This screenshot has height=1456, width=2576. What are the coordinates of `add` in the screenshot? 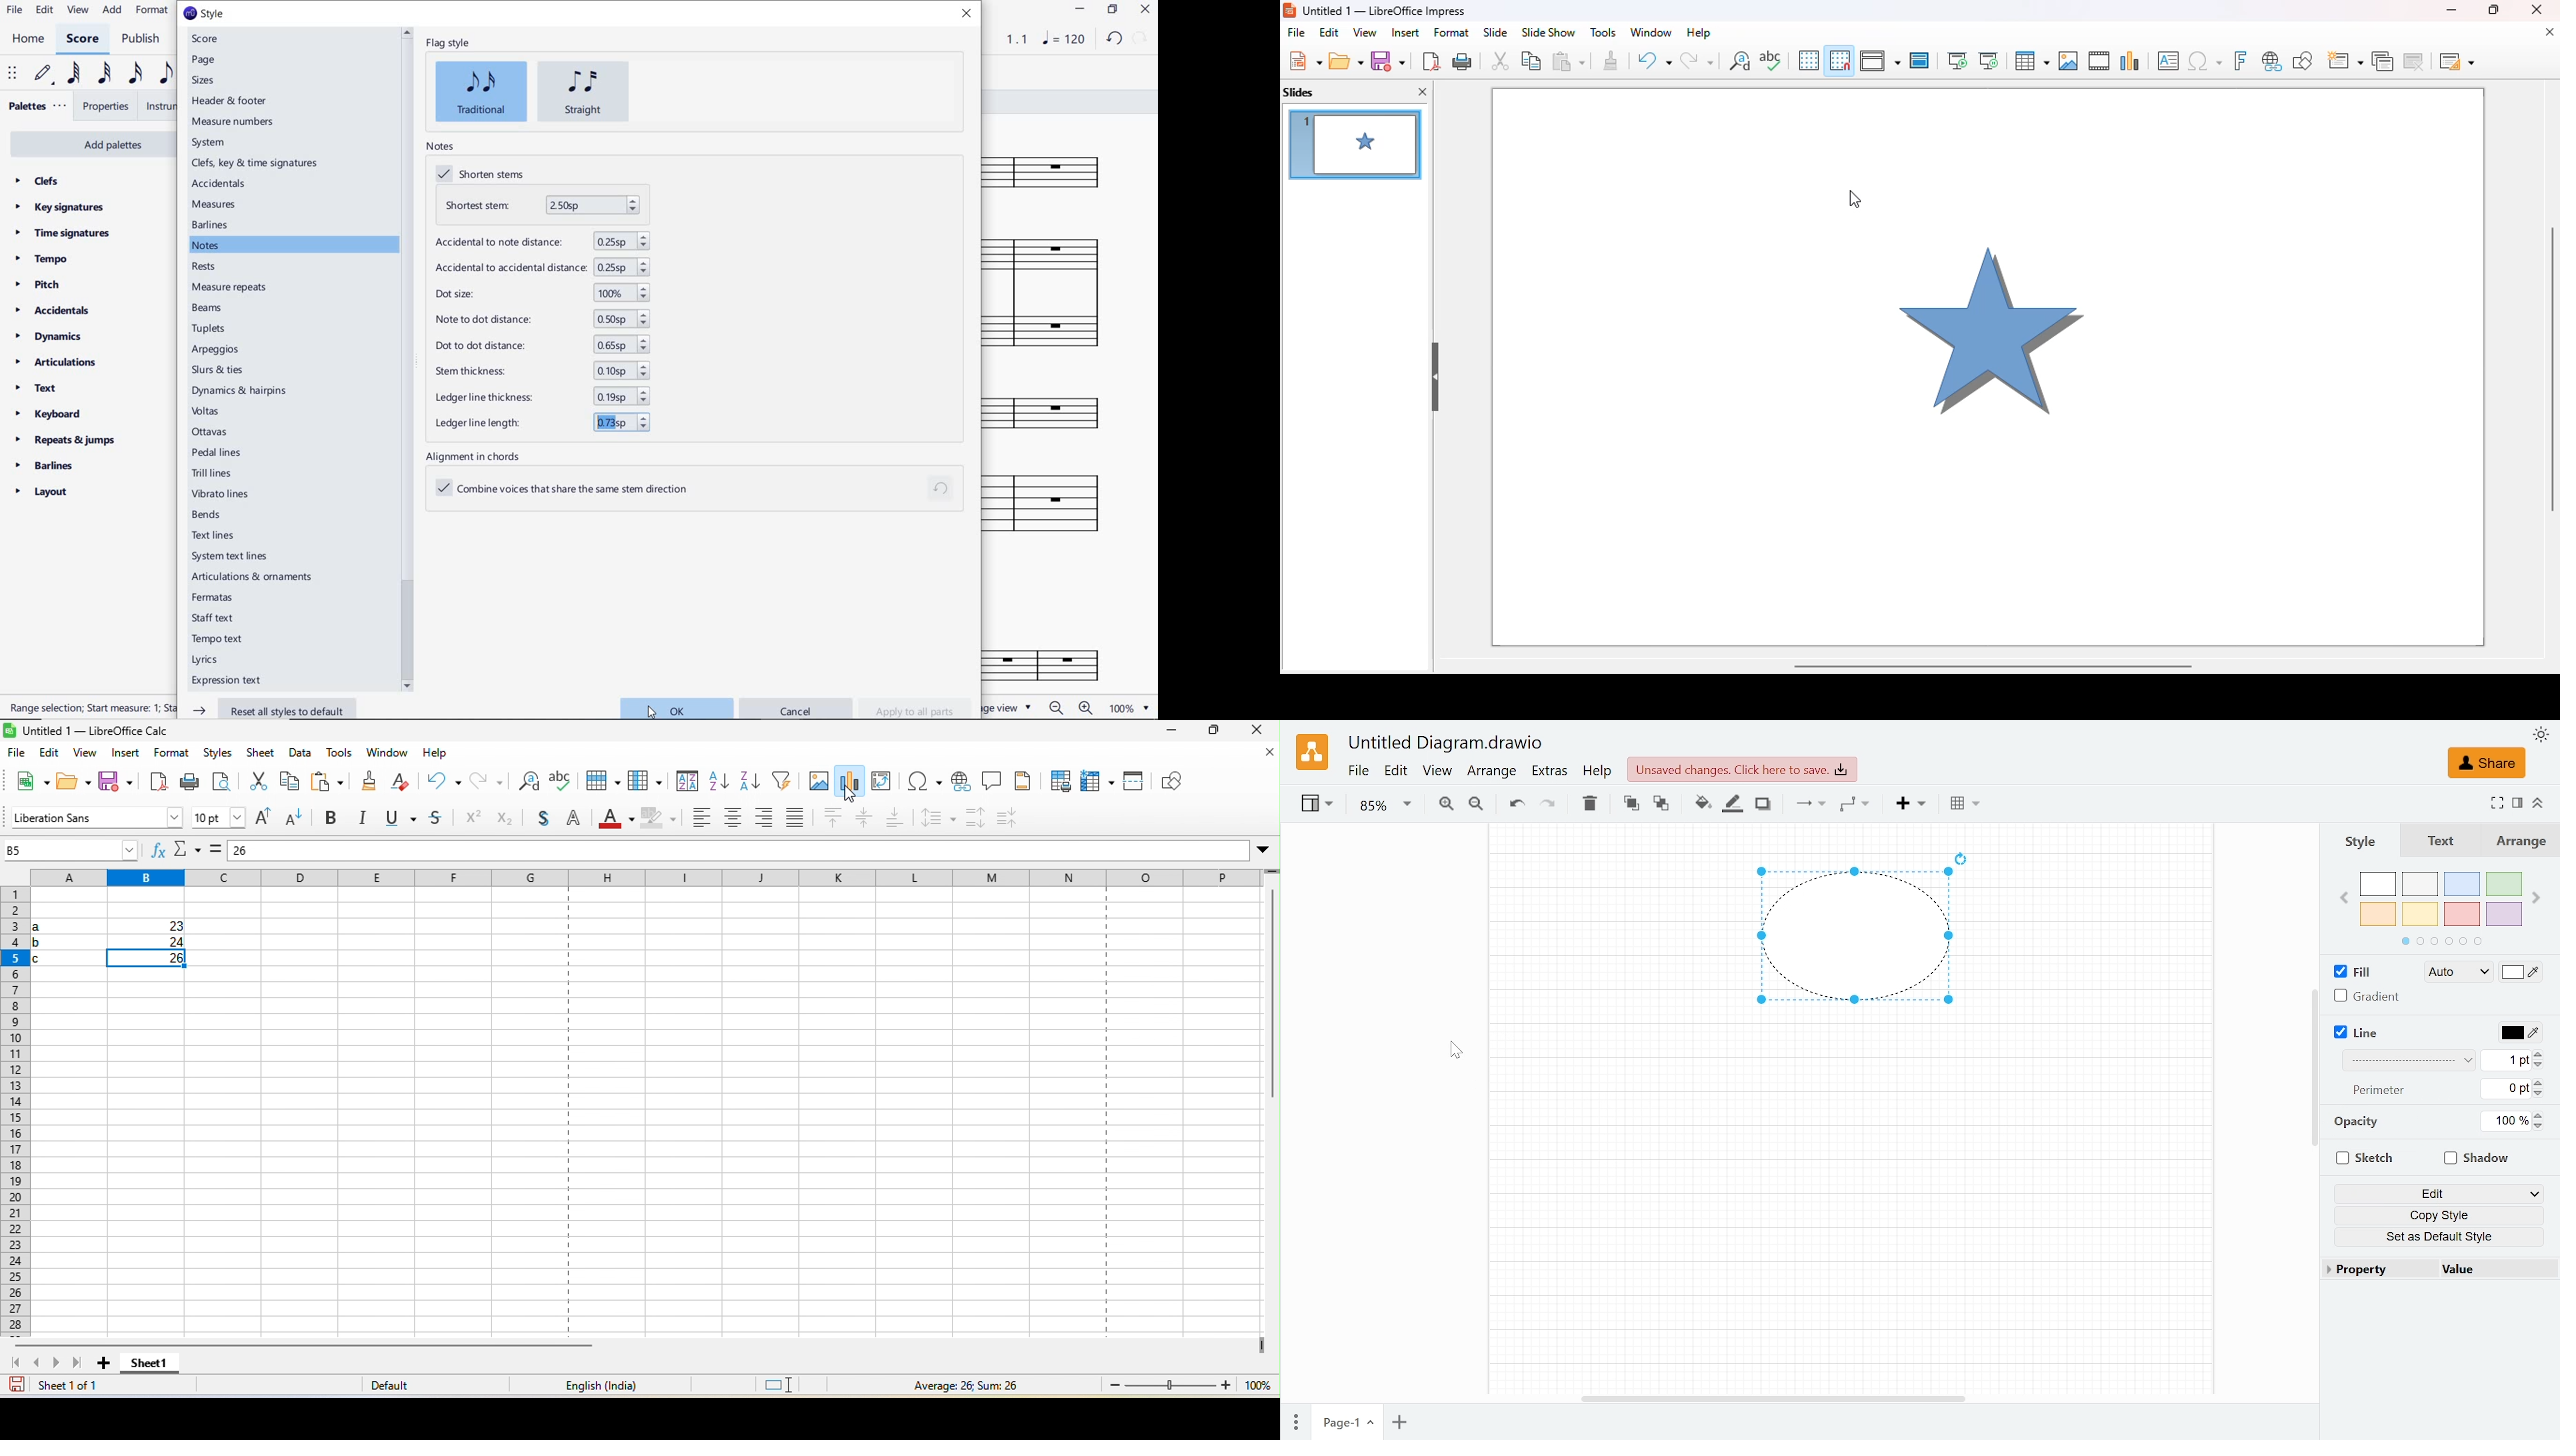 It's located at (112, 11).